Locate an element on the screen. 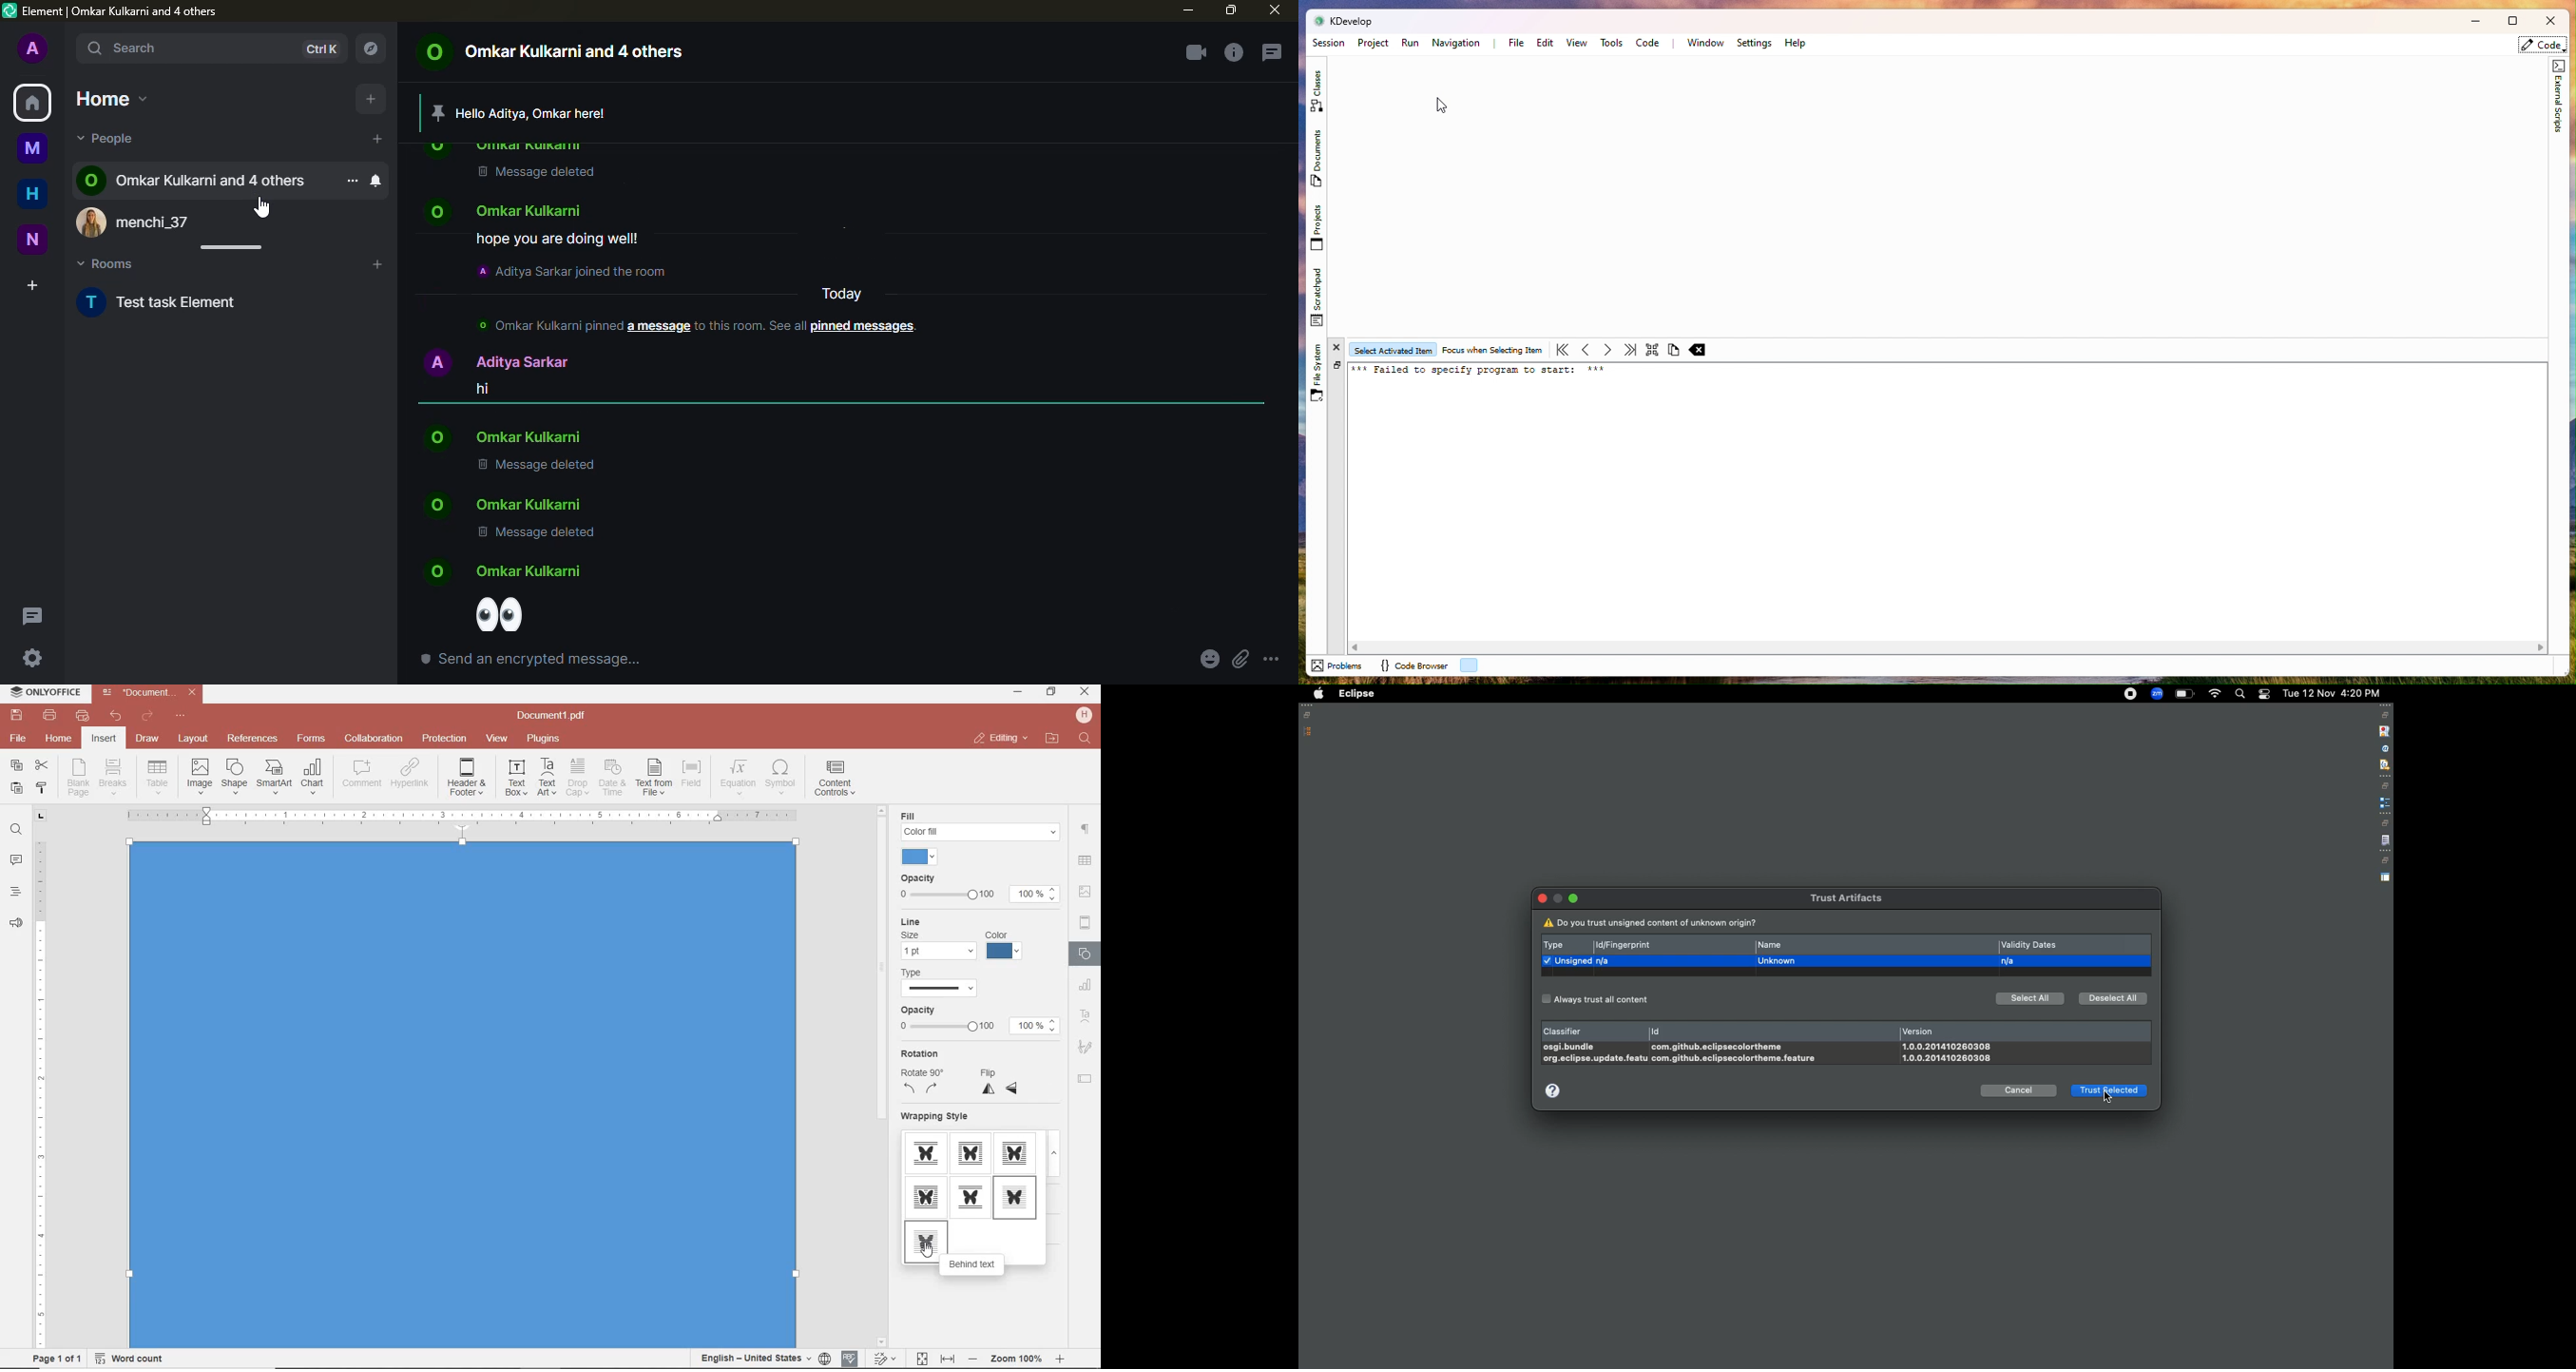 The width and height of the screenshot is (2576, 1372). minimize is located at coordinates (1184, 10).